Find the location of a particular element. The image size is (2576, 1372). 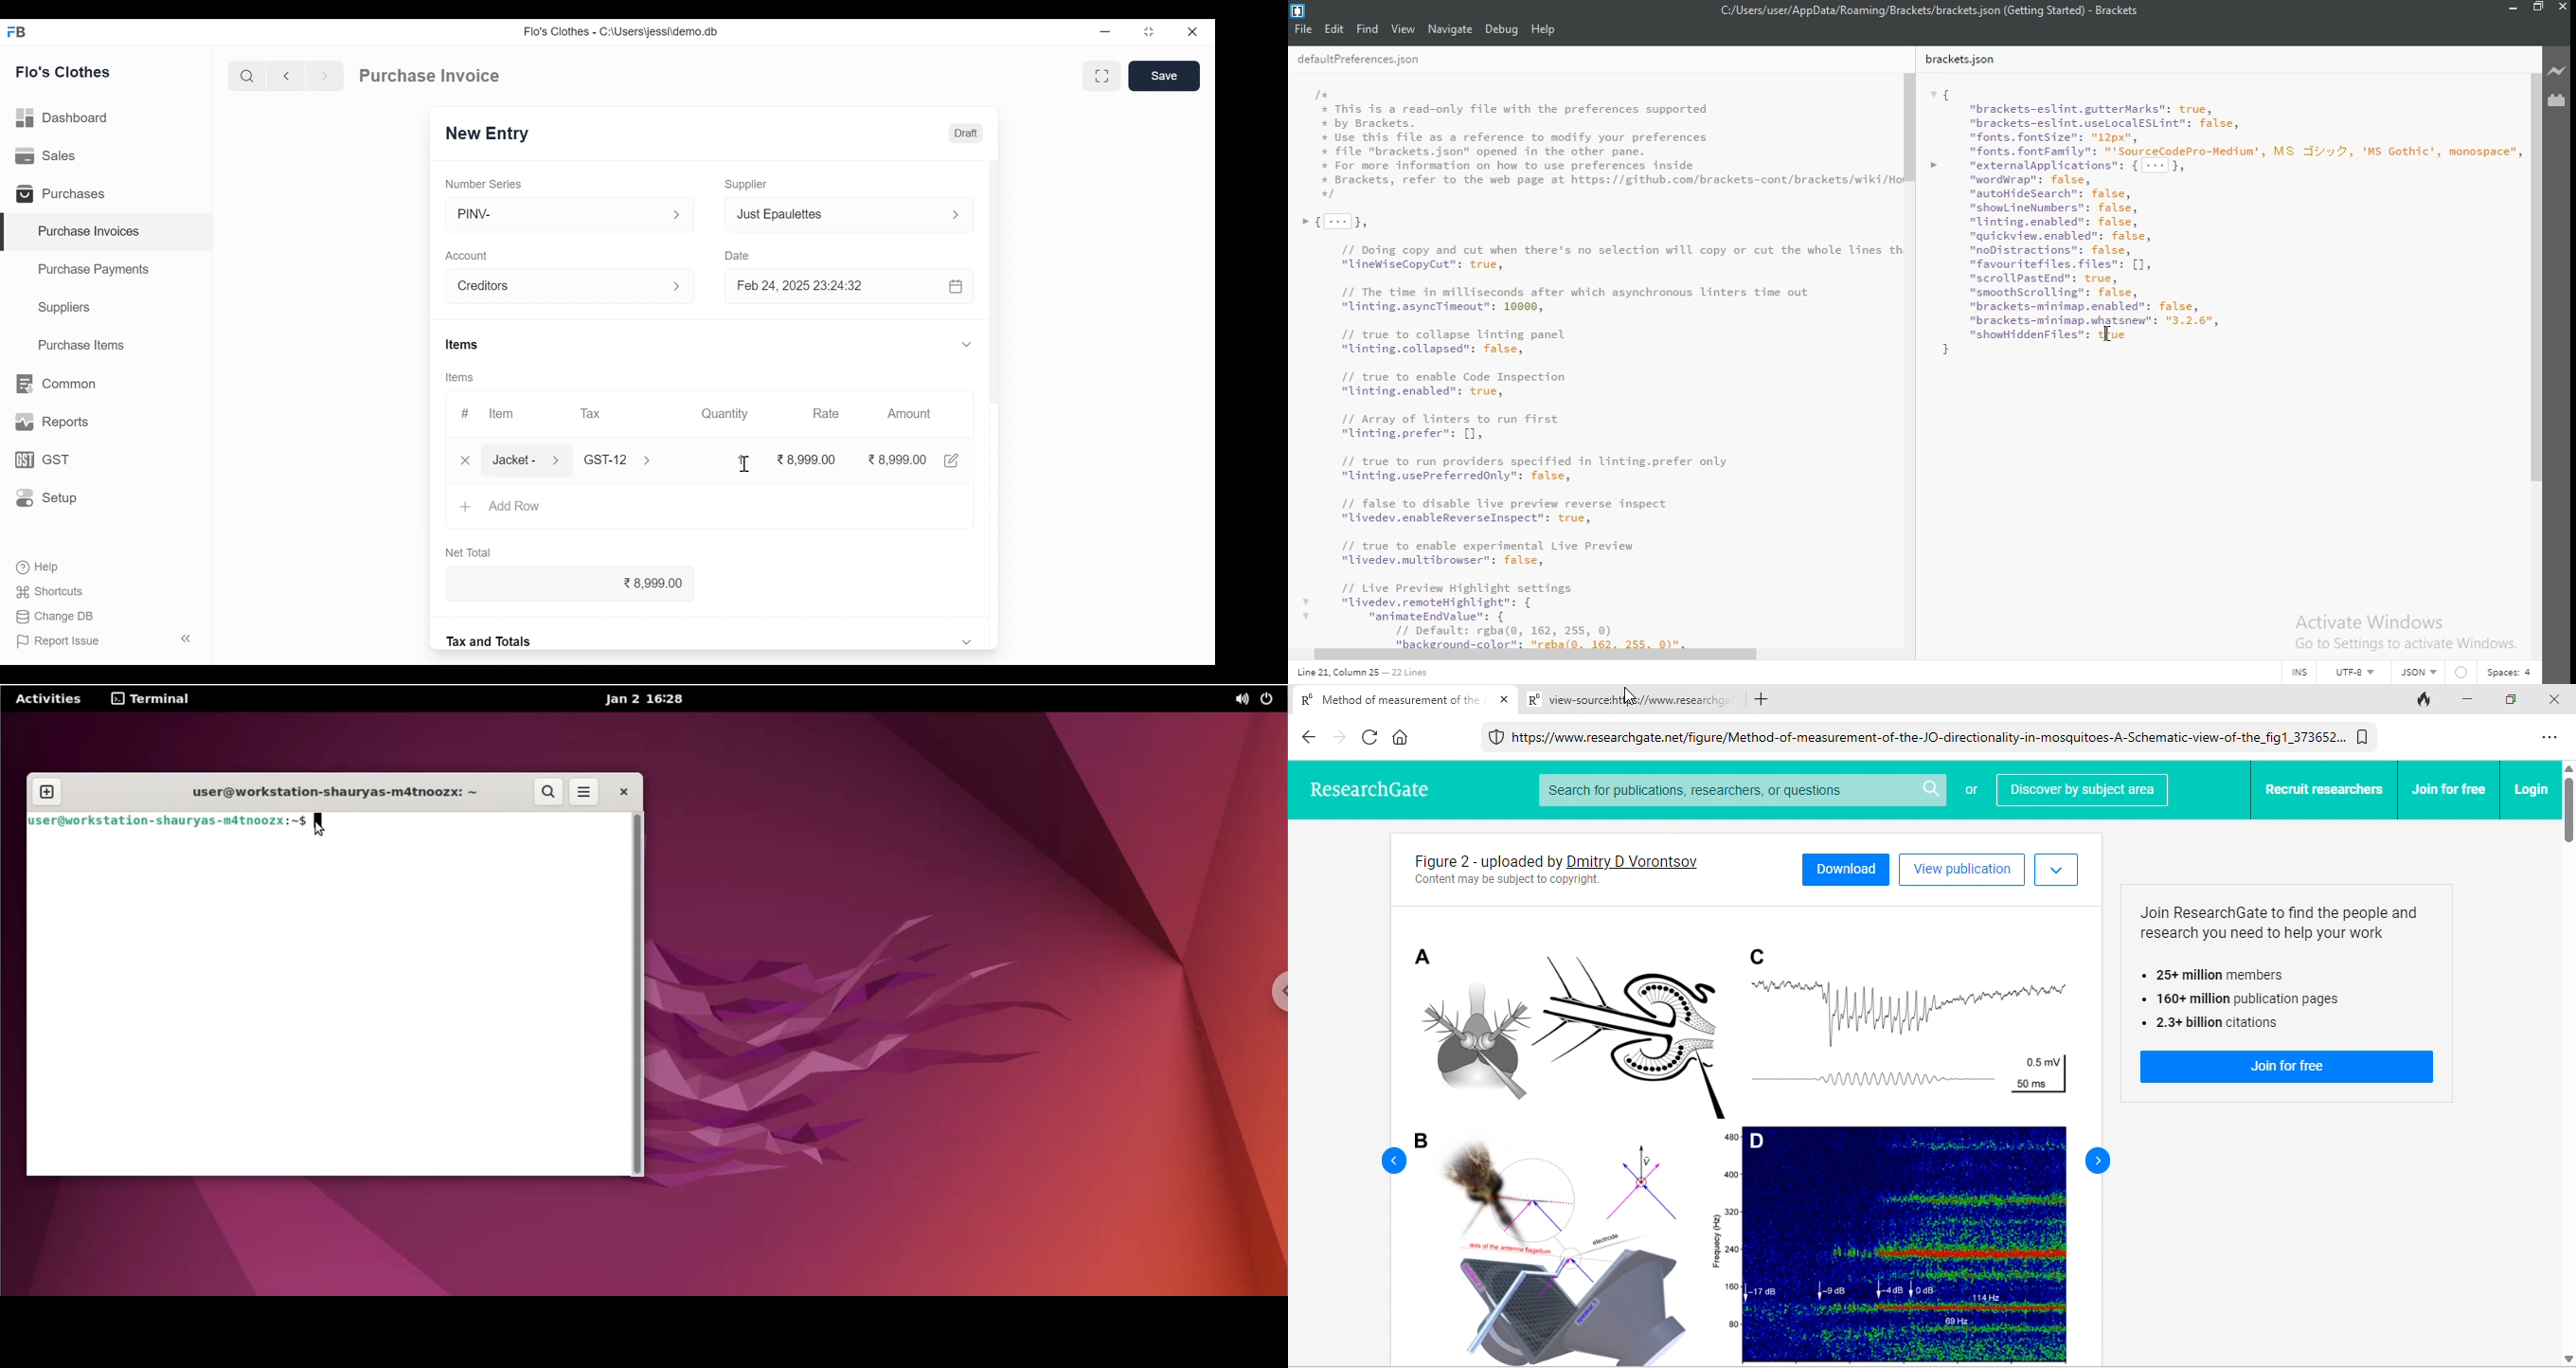

Tax is located at coordinates (608, 459).